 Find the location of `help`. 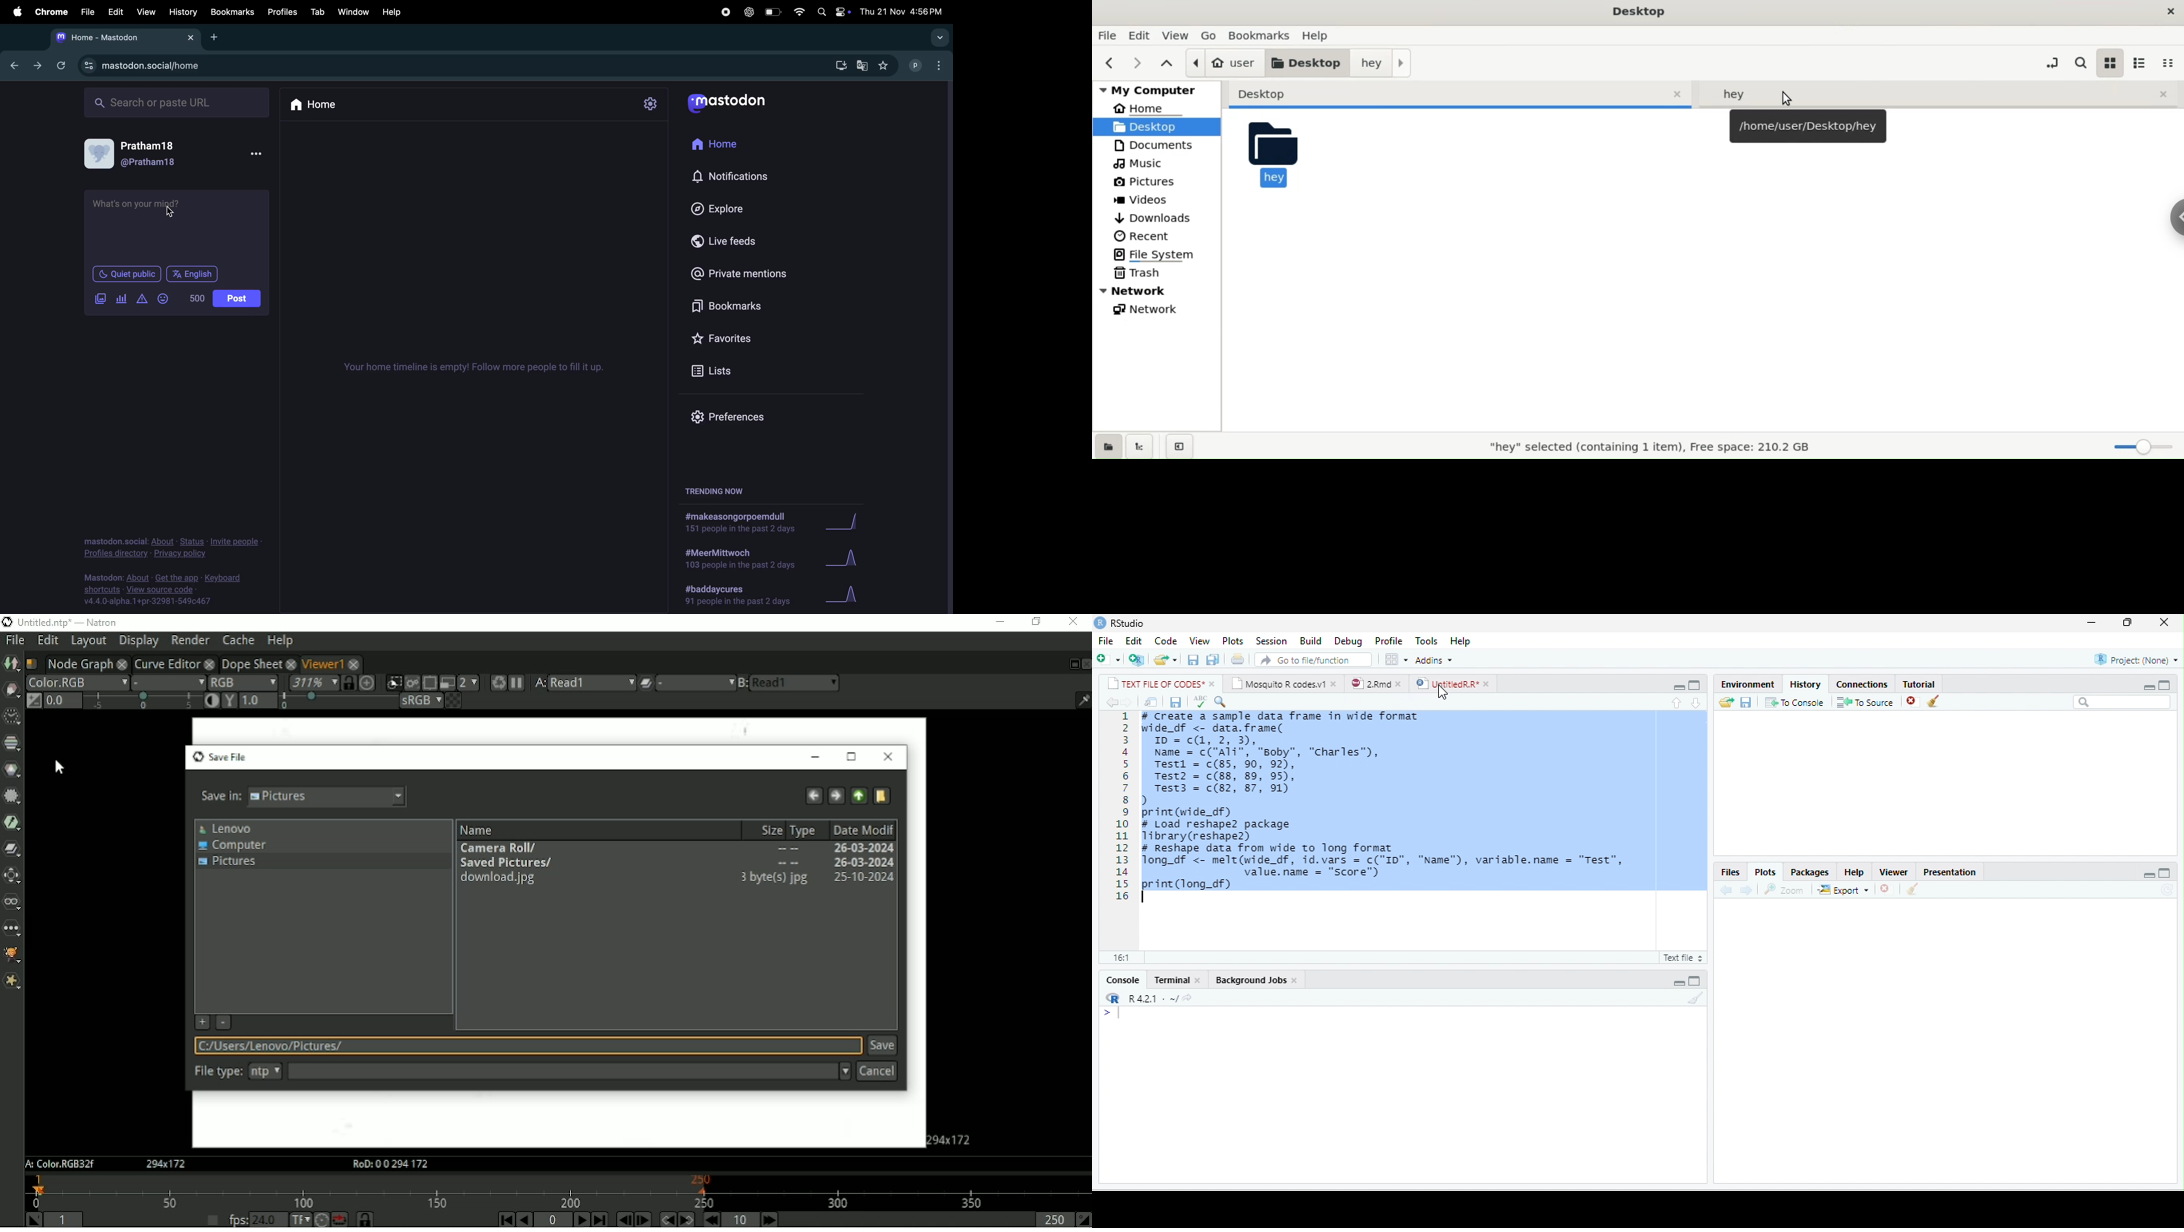

help is located at coordinates (393, 12).